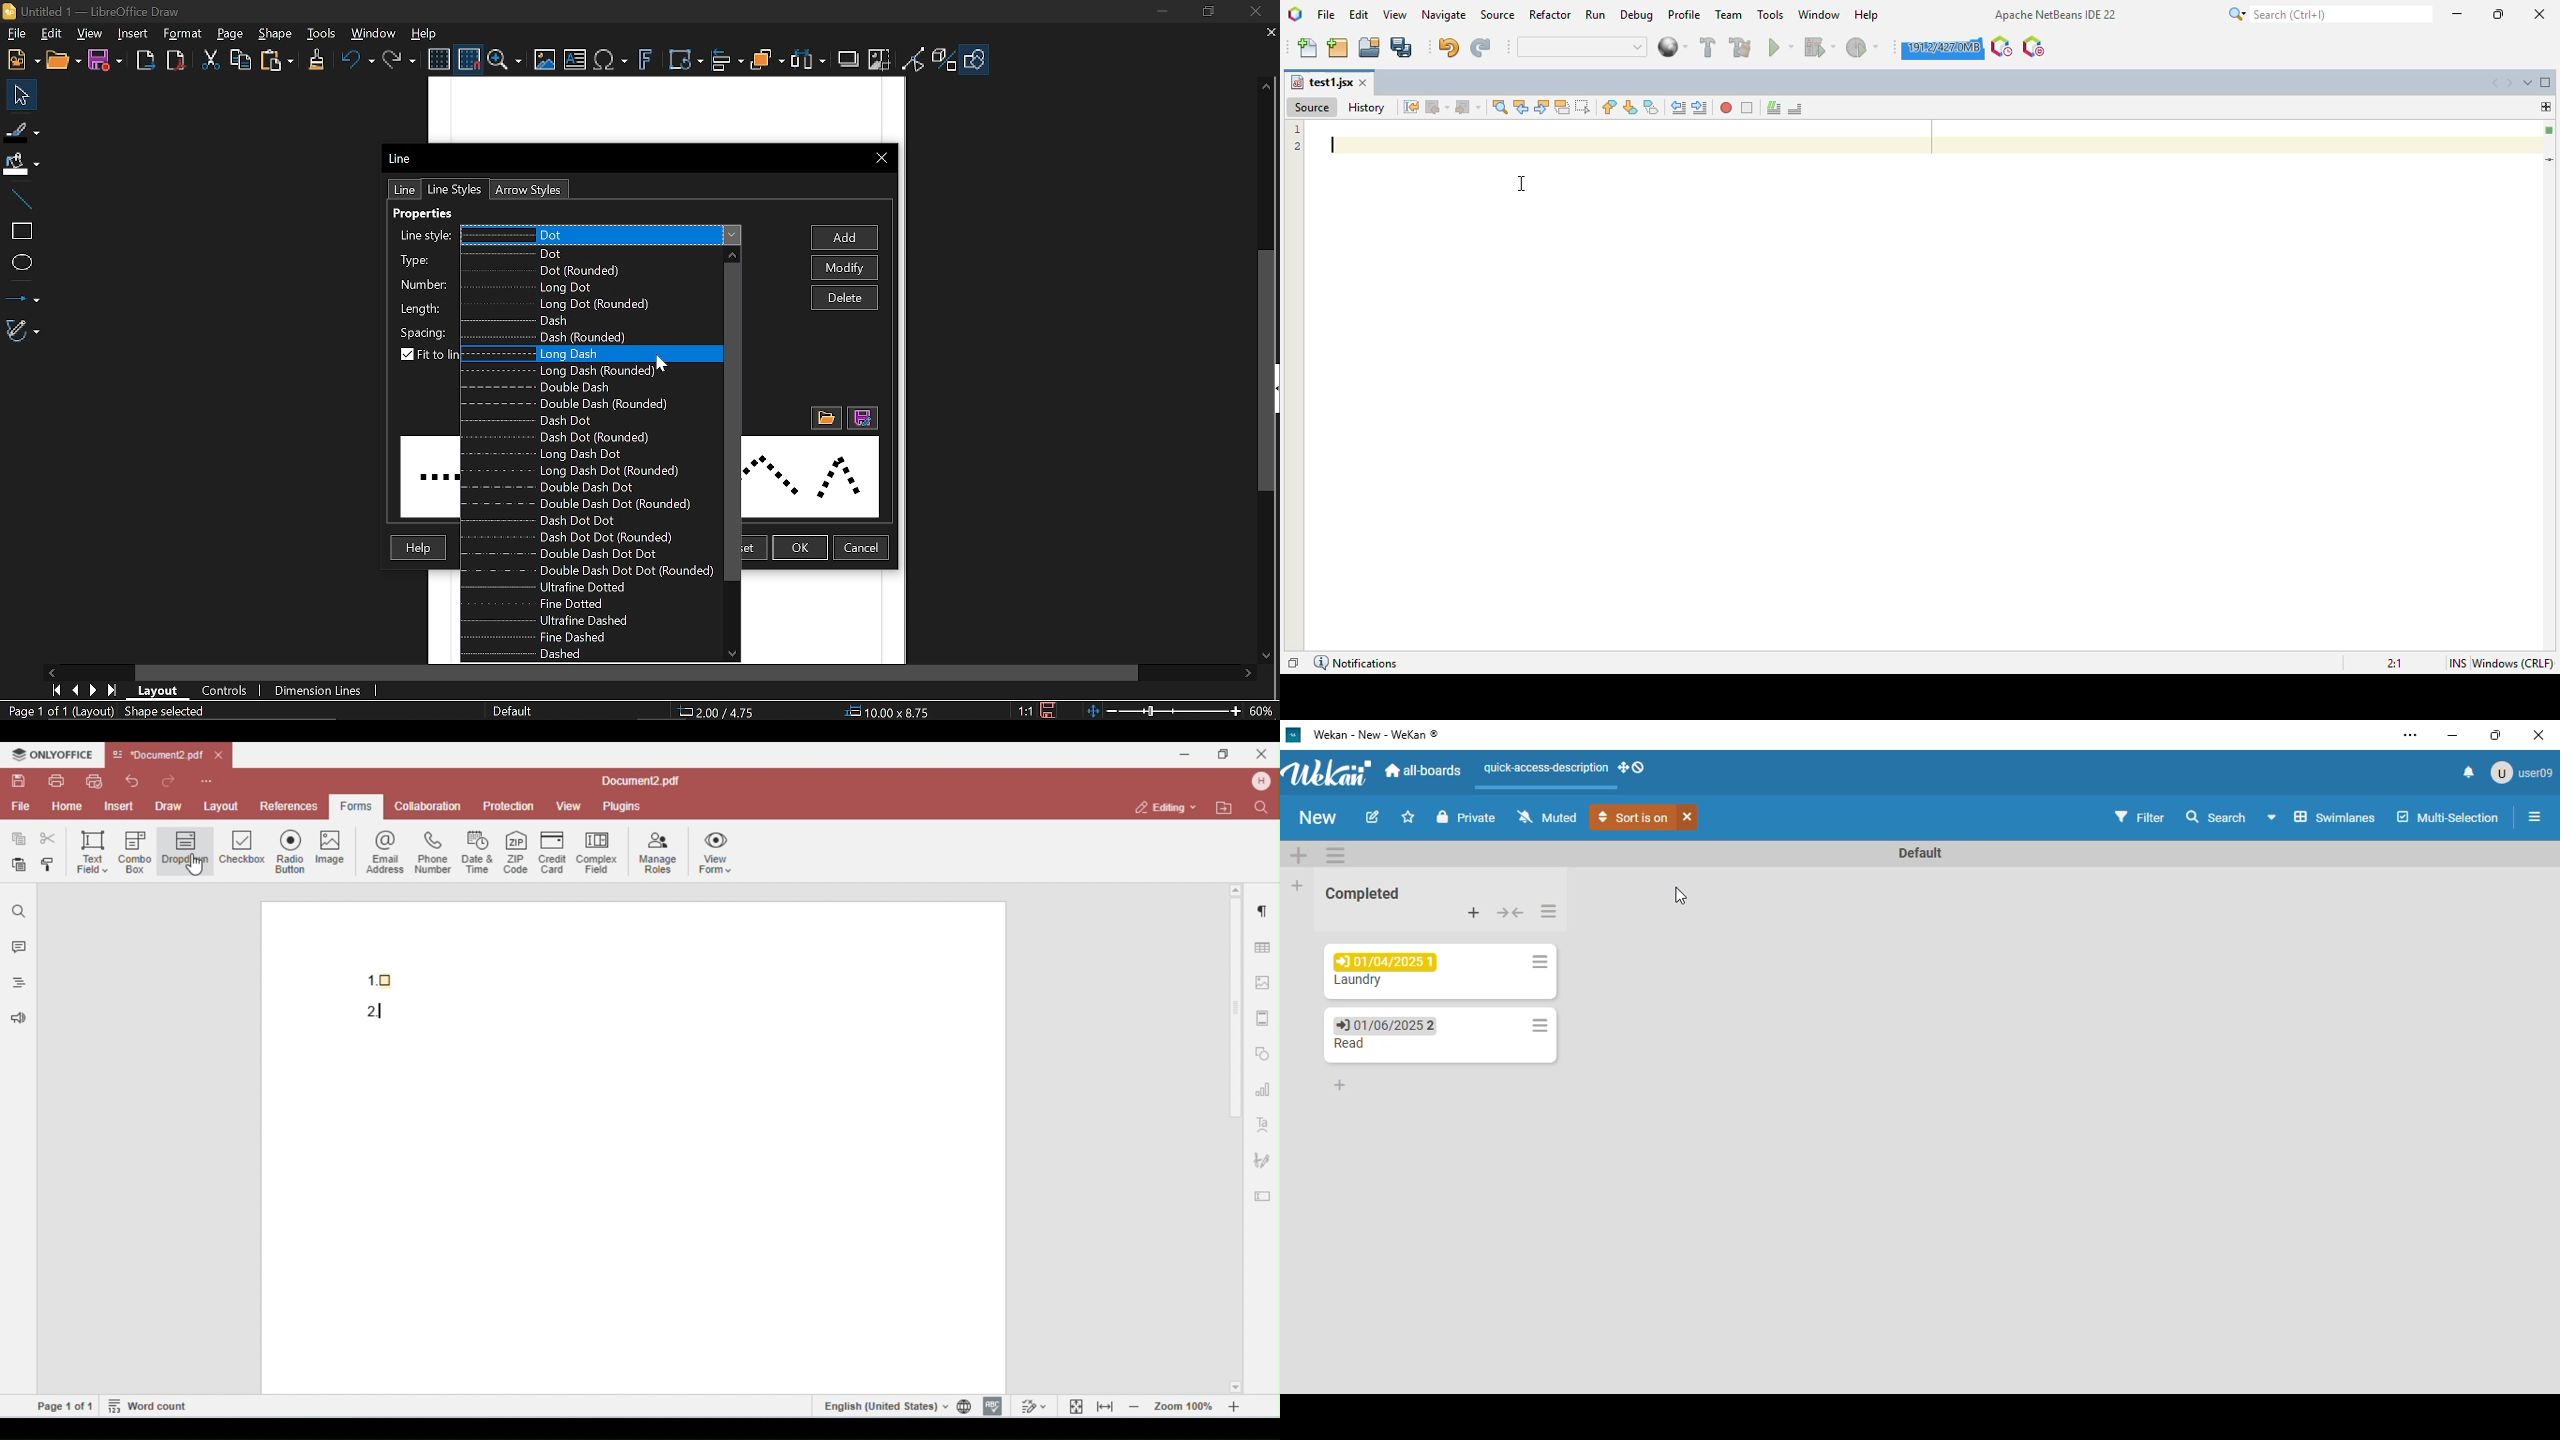 The height and width of the screenshot is (1456, 2576). What do you see at coordinates (16, 33) in the screenshot?
I see `File` at bounding box center [16, 33].